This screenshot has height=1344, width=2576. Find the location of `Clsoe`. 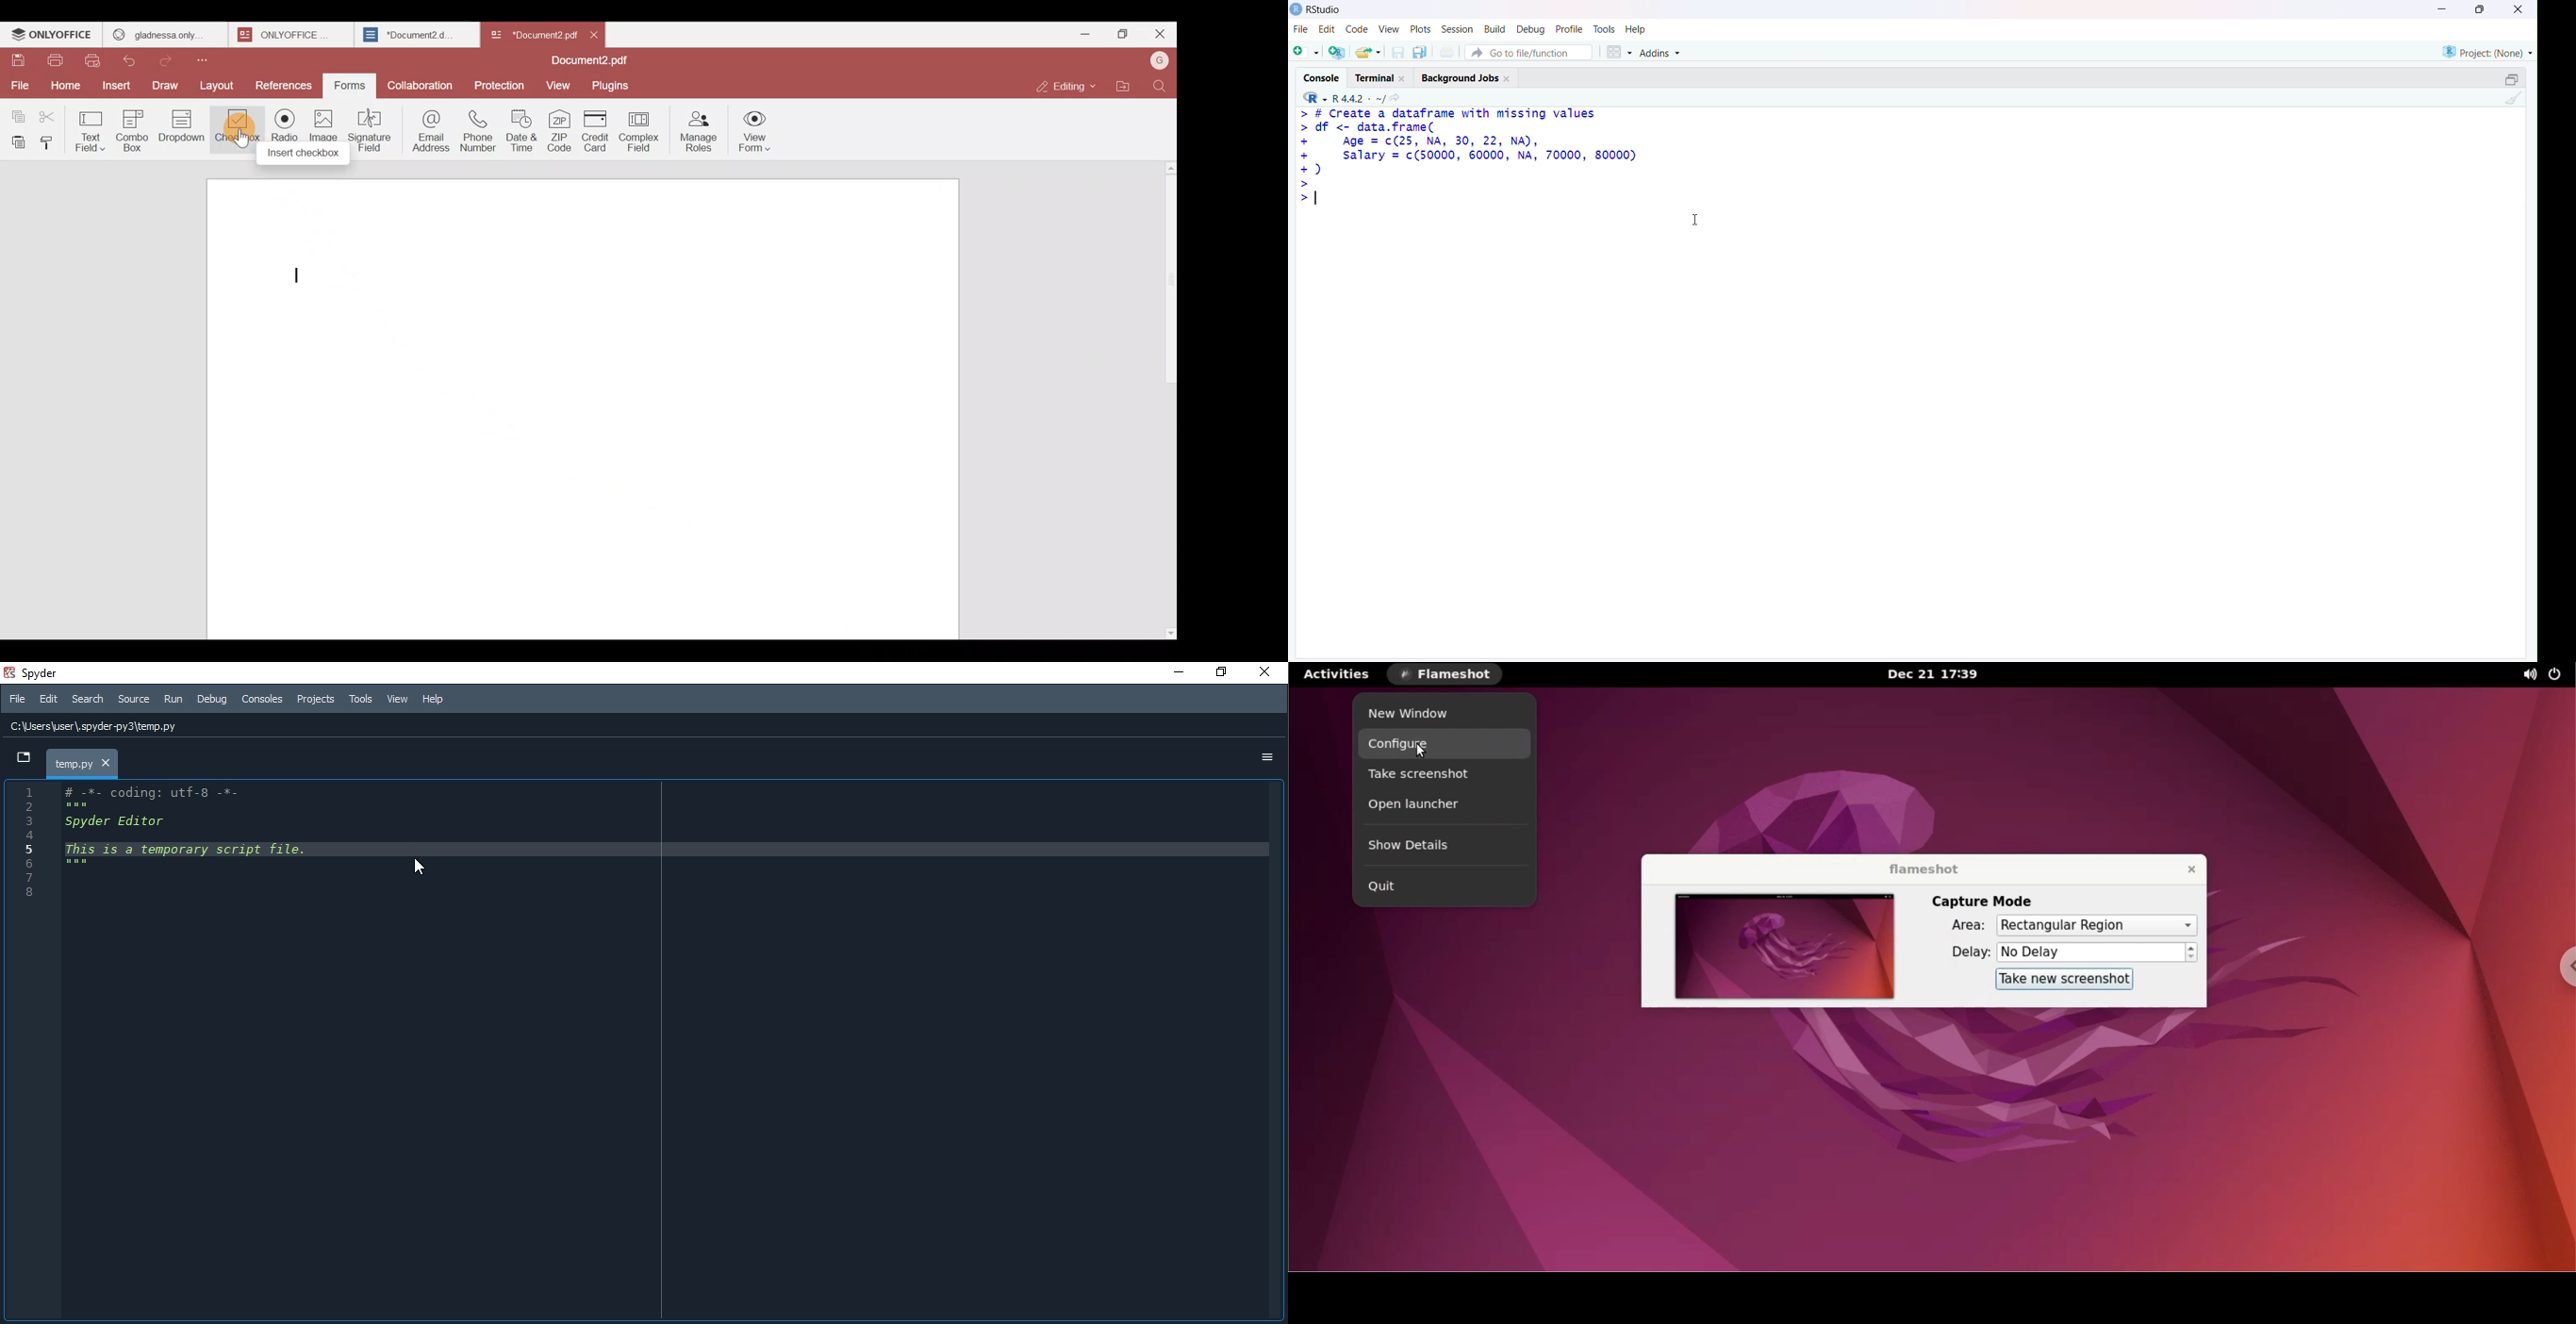

Clsoe is located at coordinates (2519, 10).